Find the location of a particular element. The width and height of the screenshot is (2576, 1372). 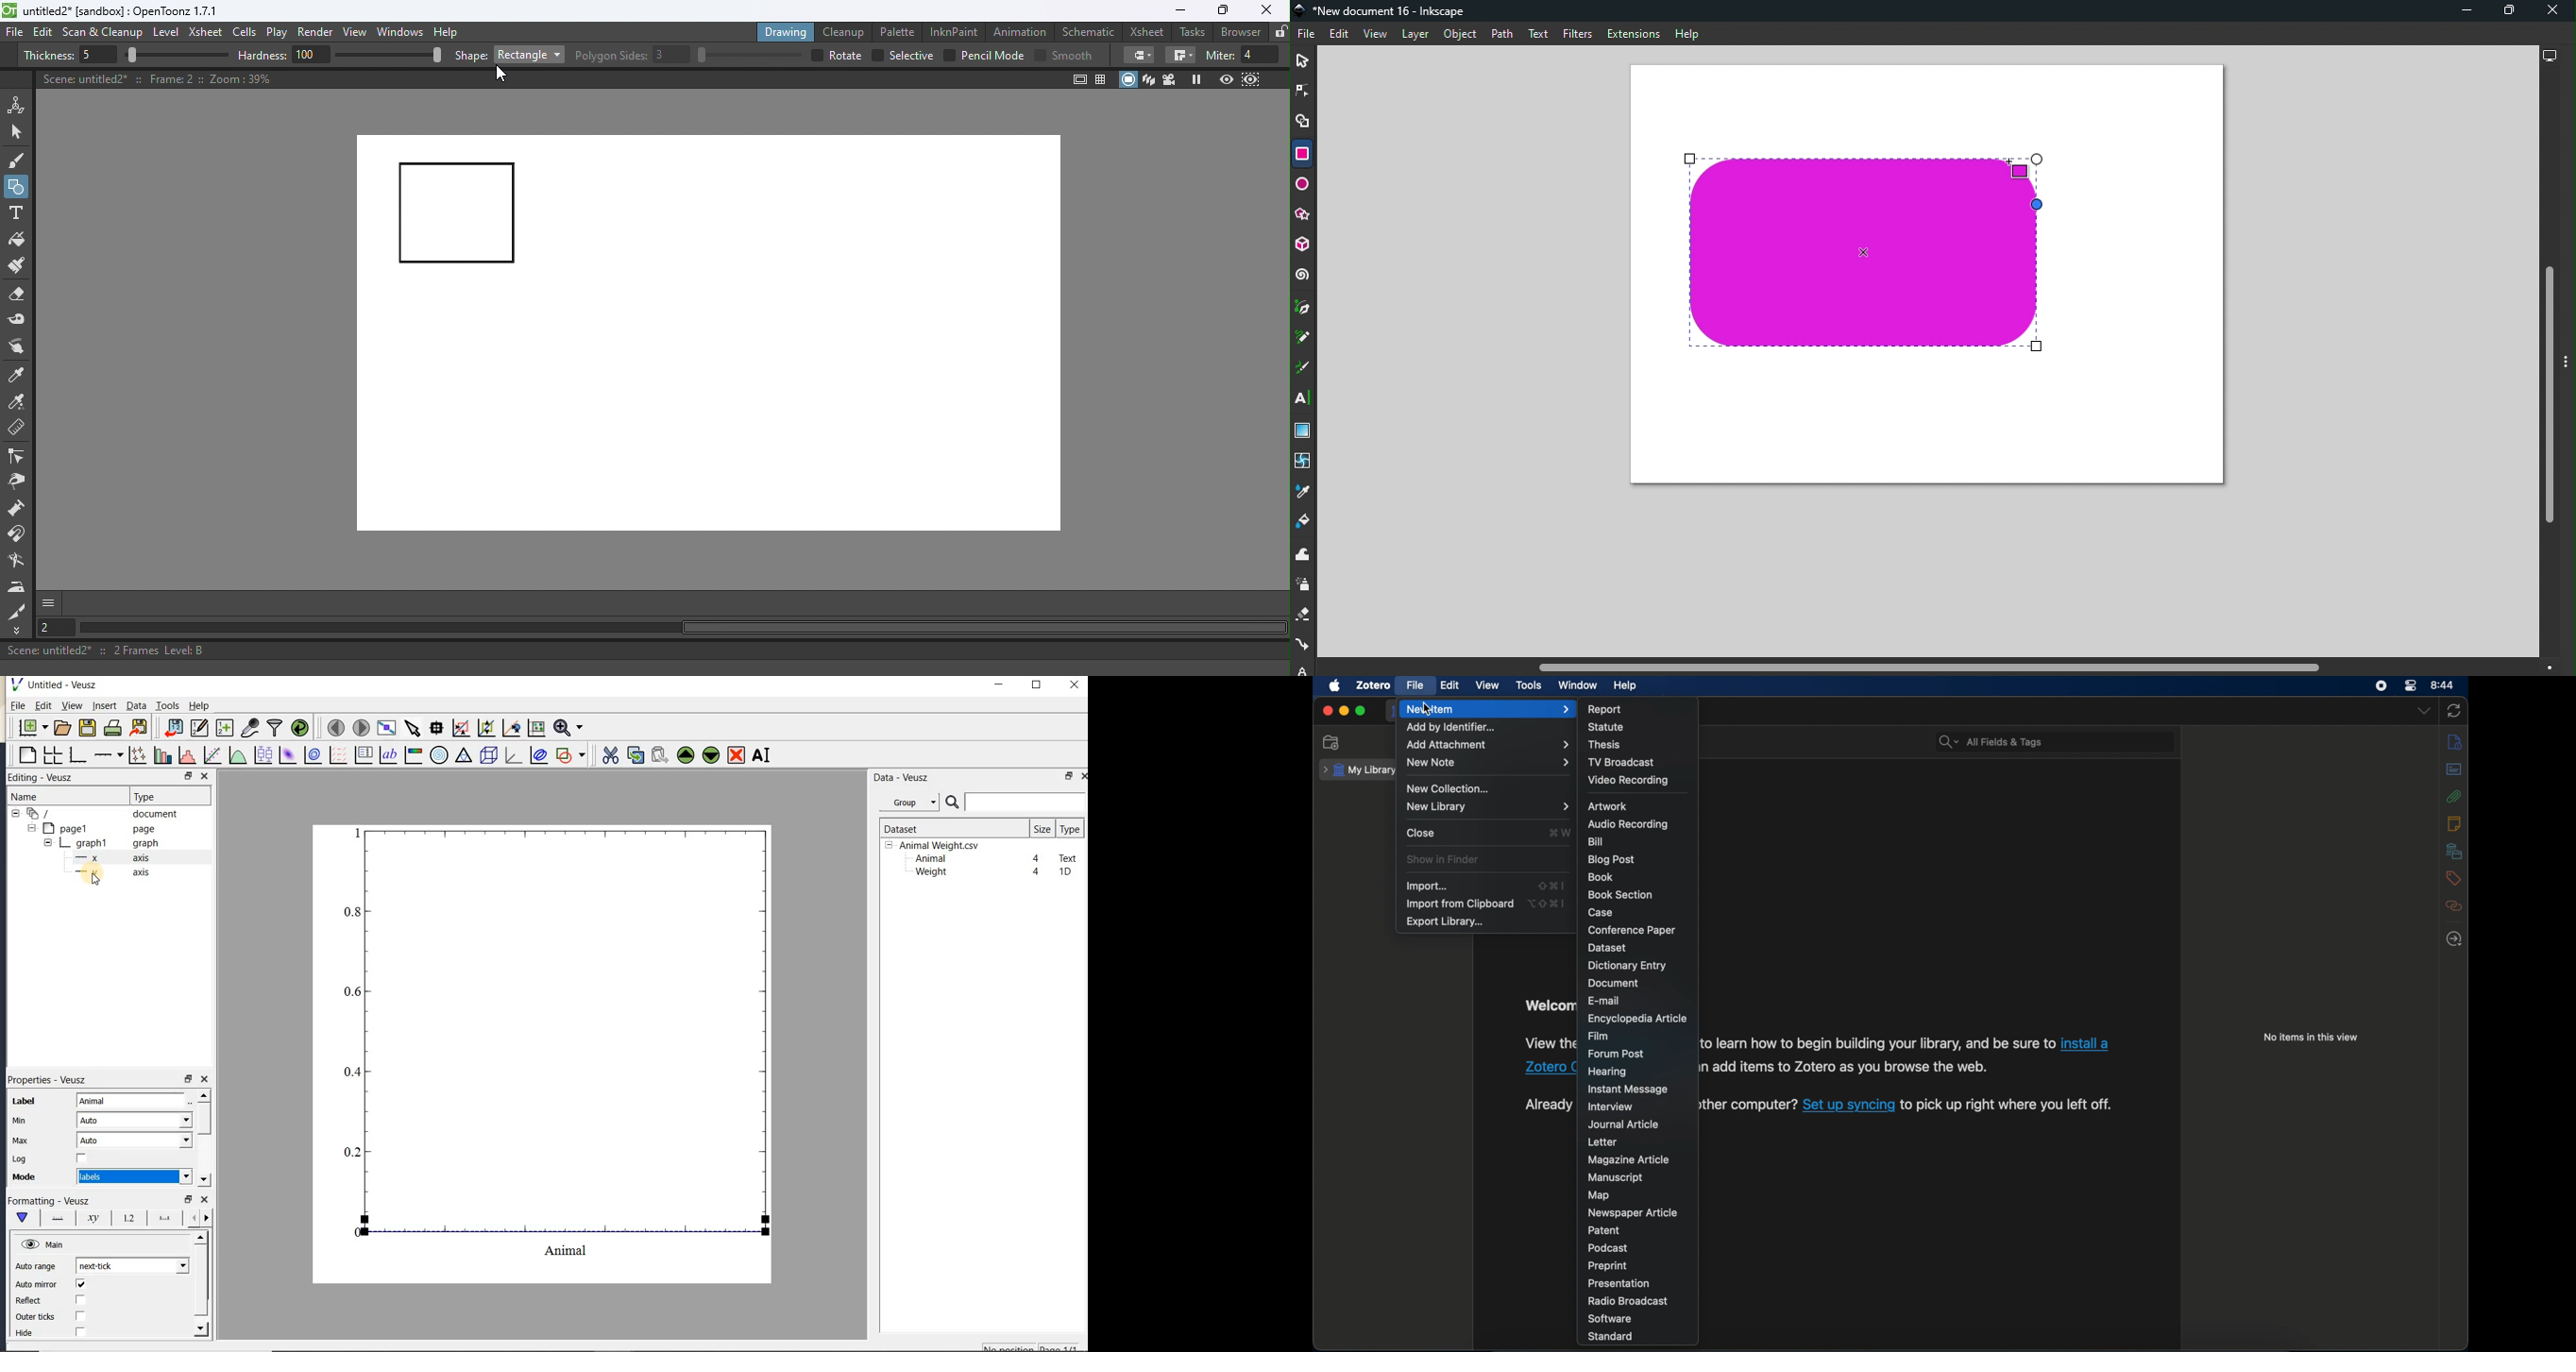

no items in this view is located at coordinates (2311, 1038).